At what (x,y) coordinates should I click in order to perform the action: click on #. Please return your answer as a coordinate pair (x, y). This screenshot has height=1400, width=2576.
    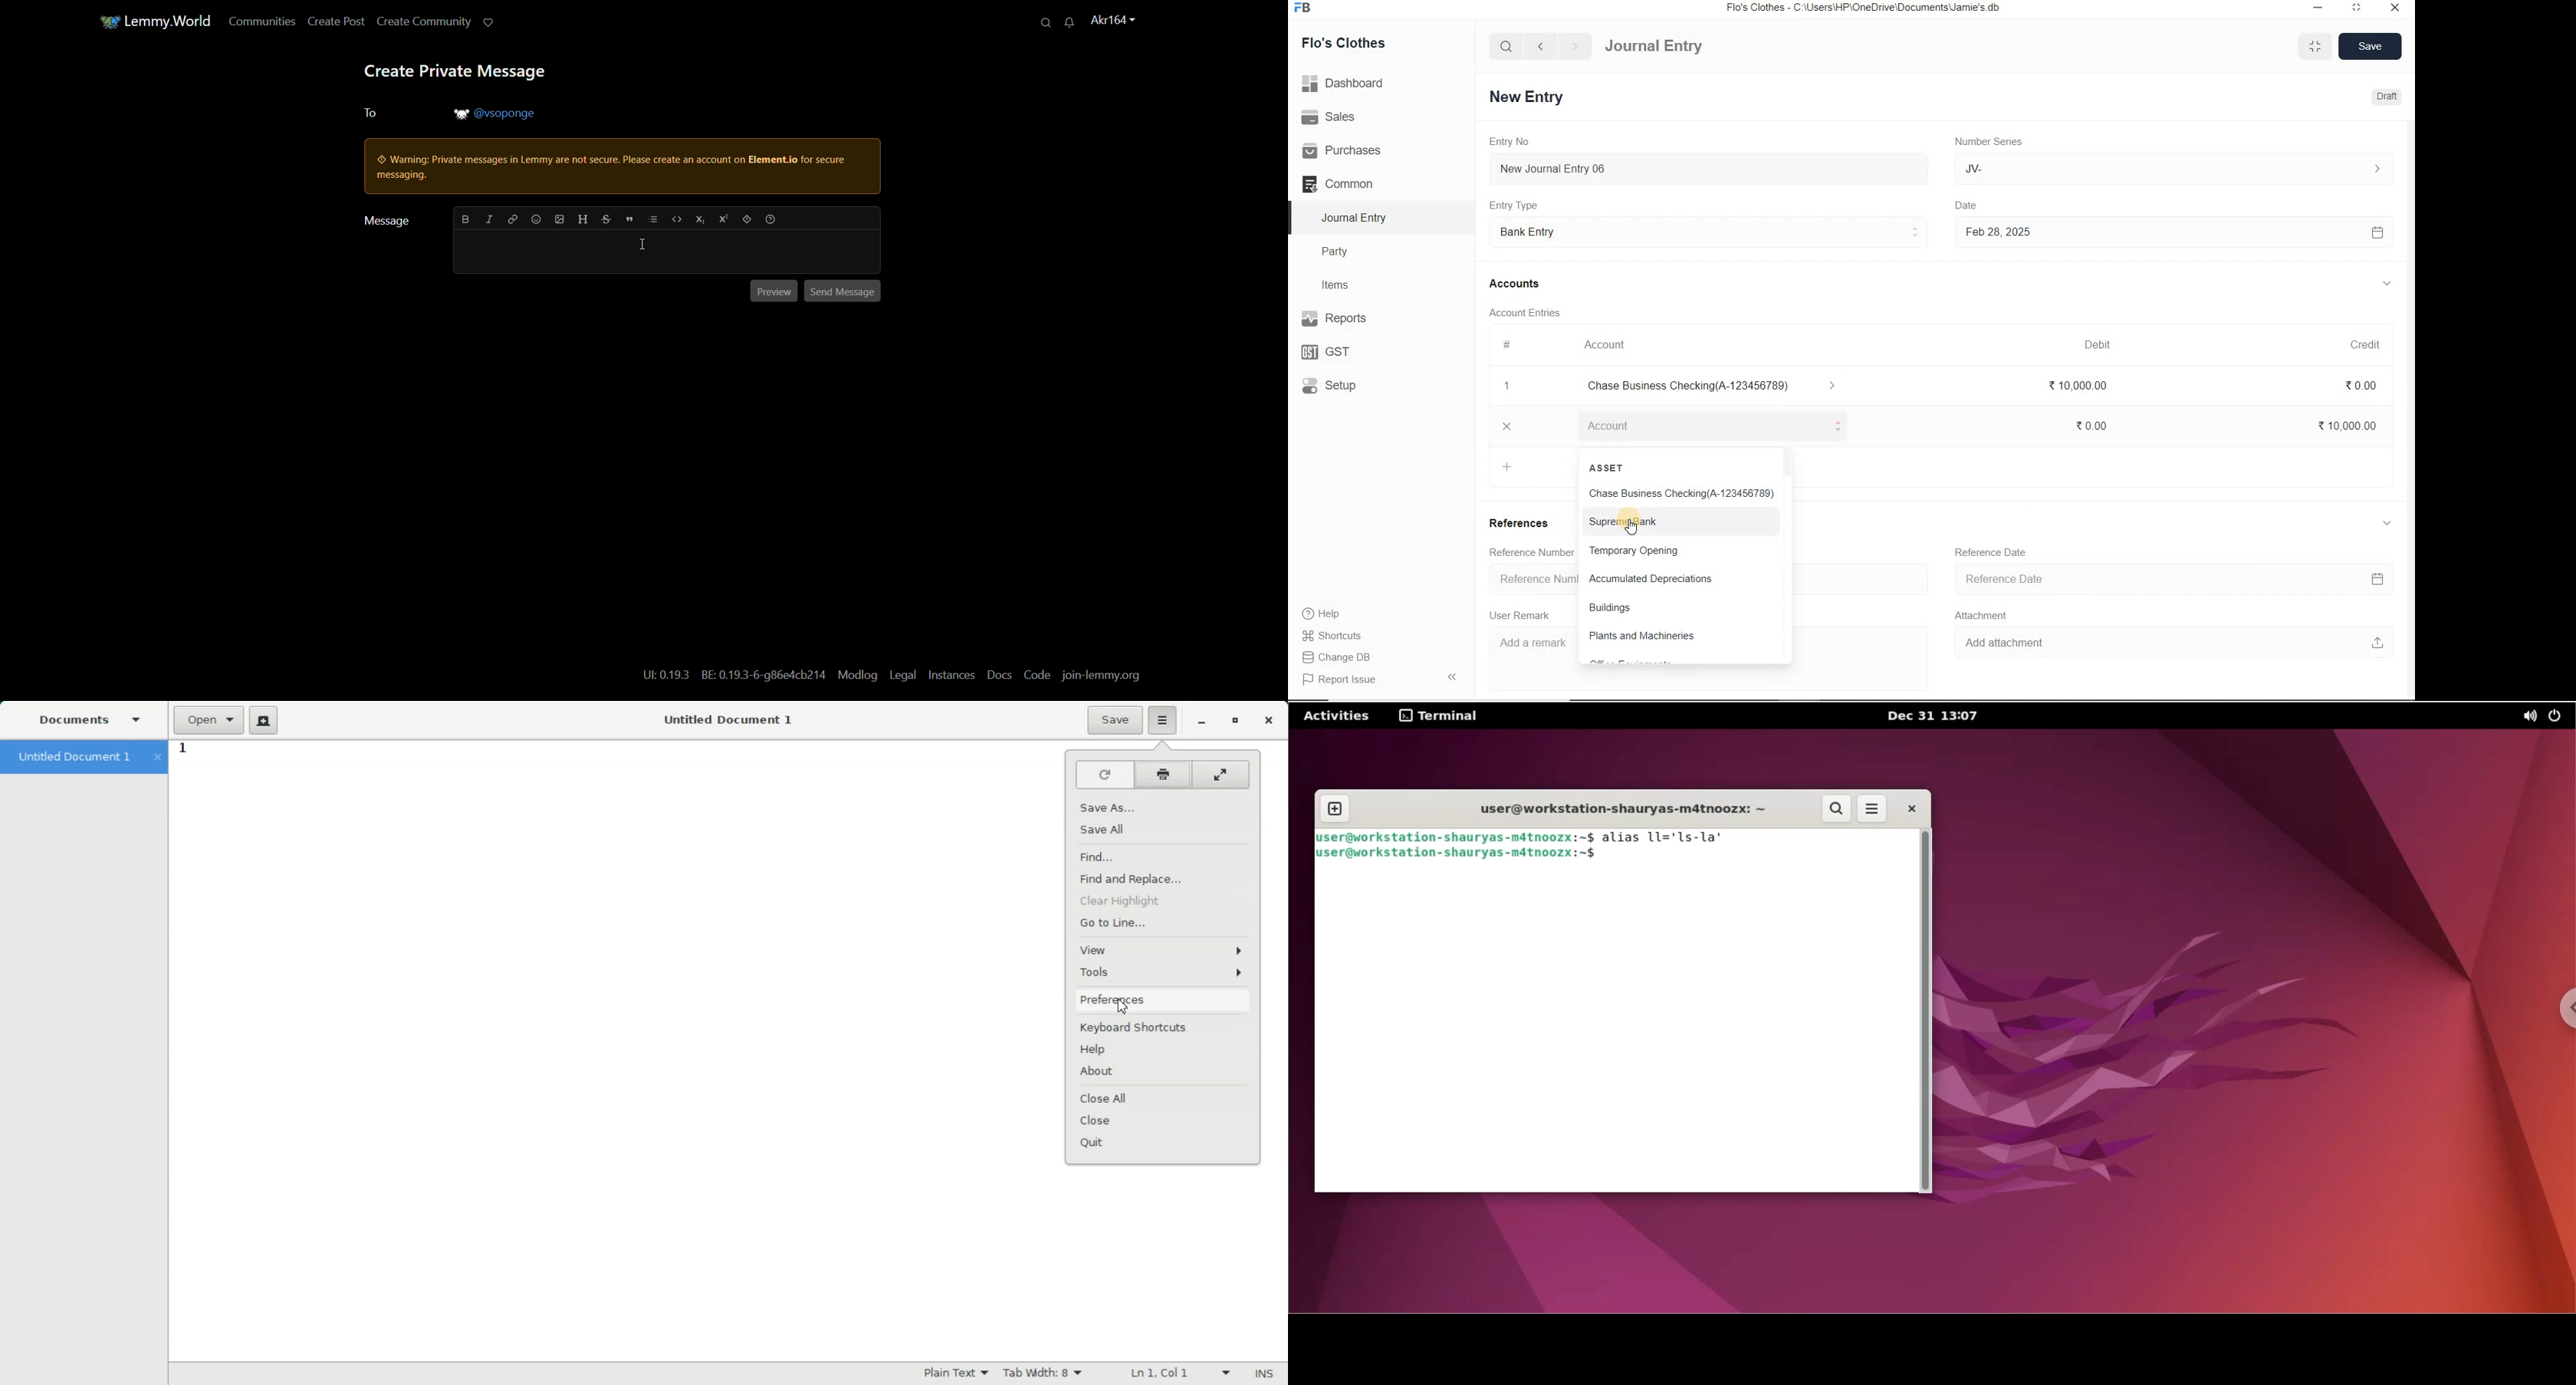
    Looking at the image, I should click on (1507, 344).